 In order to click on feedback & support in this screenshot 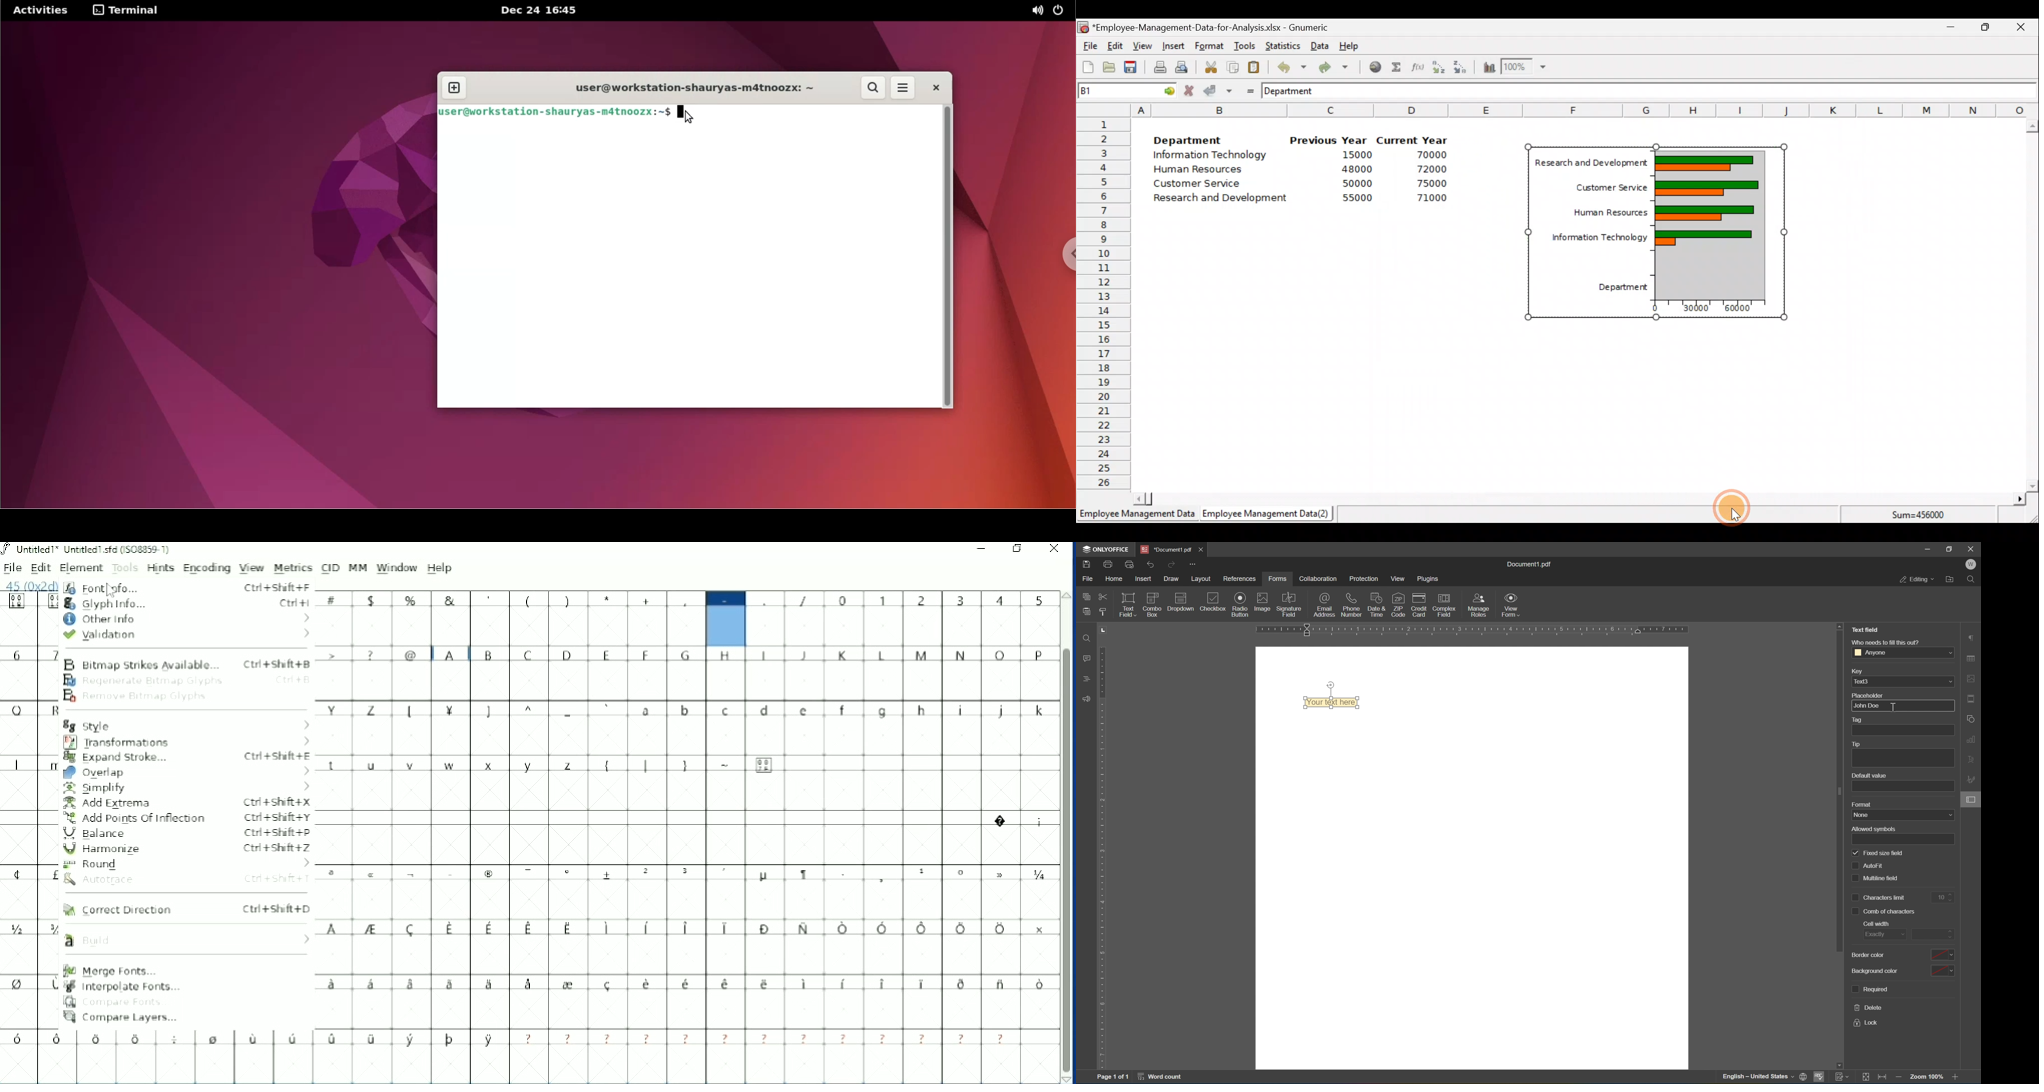, I will do `click(1088, 698)`.